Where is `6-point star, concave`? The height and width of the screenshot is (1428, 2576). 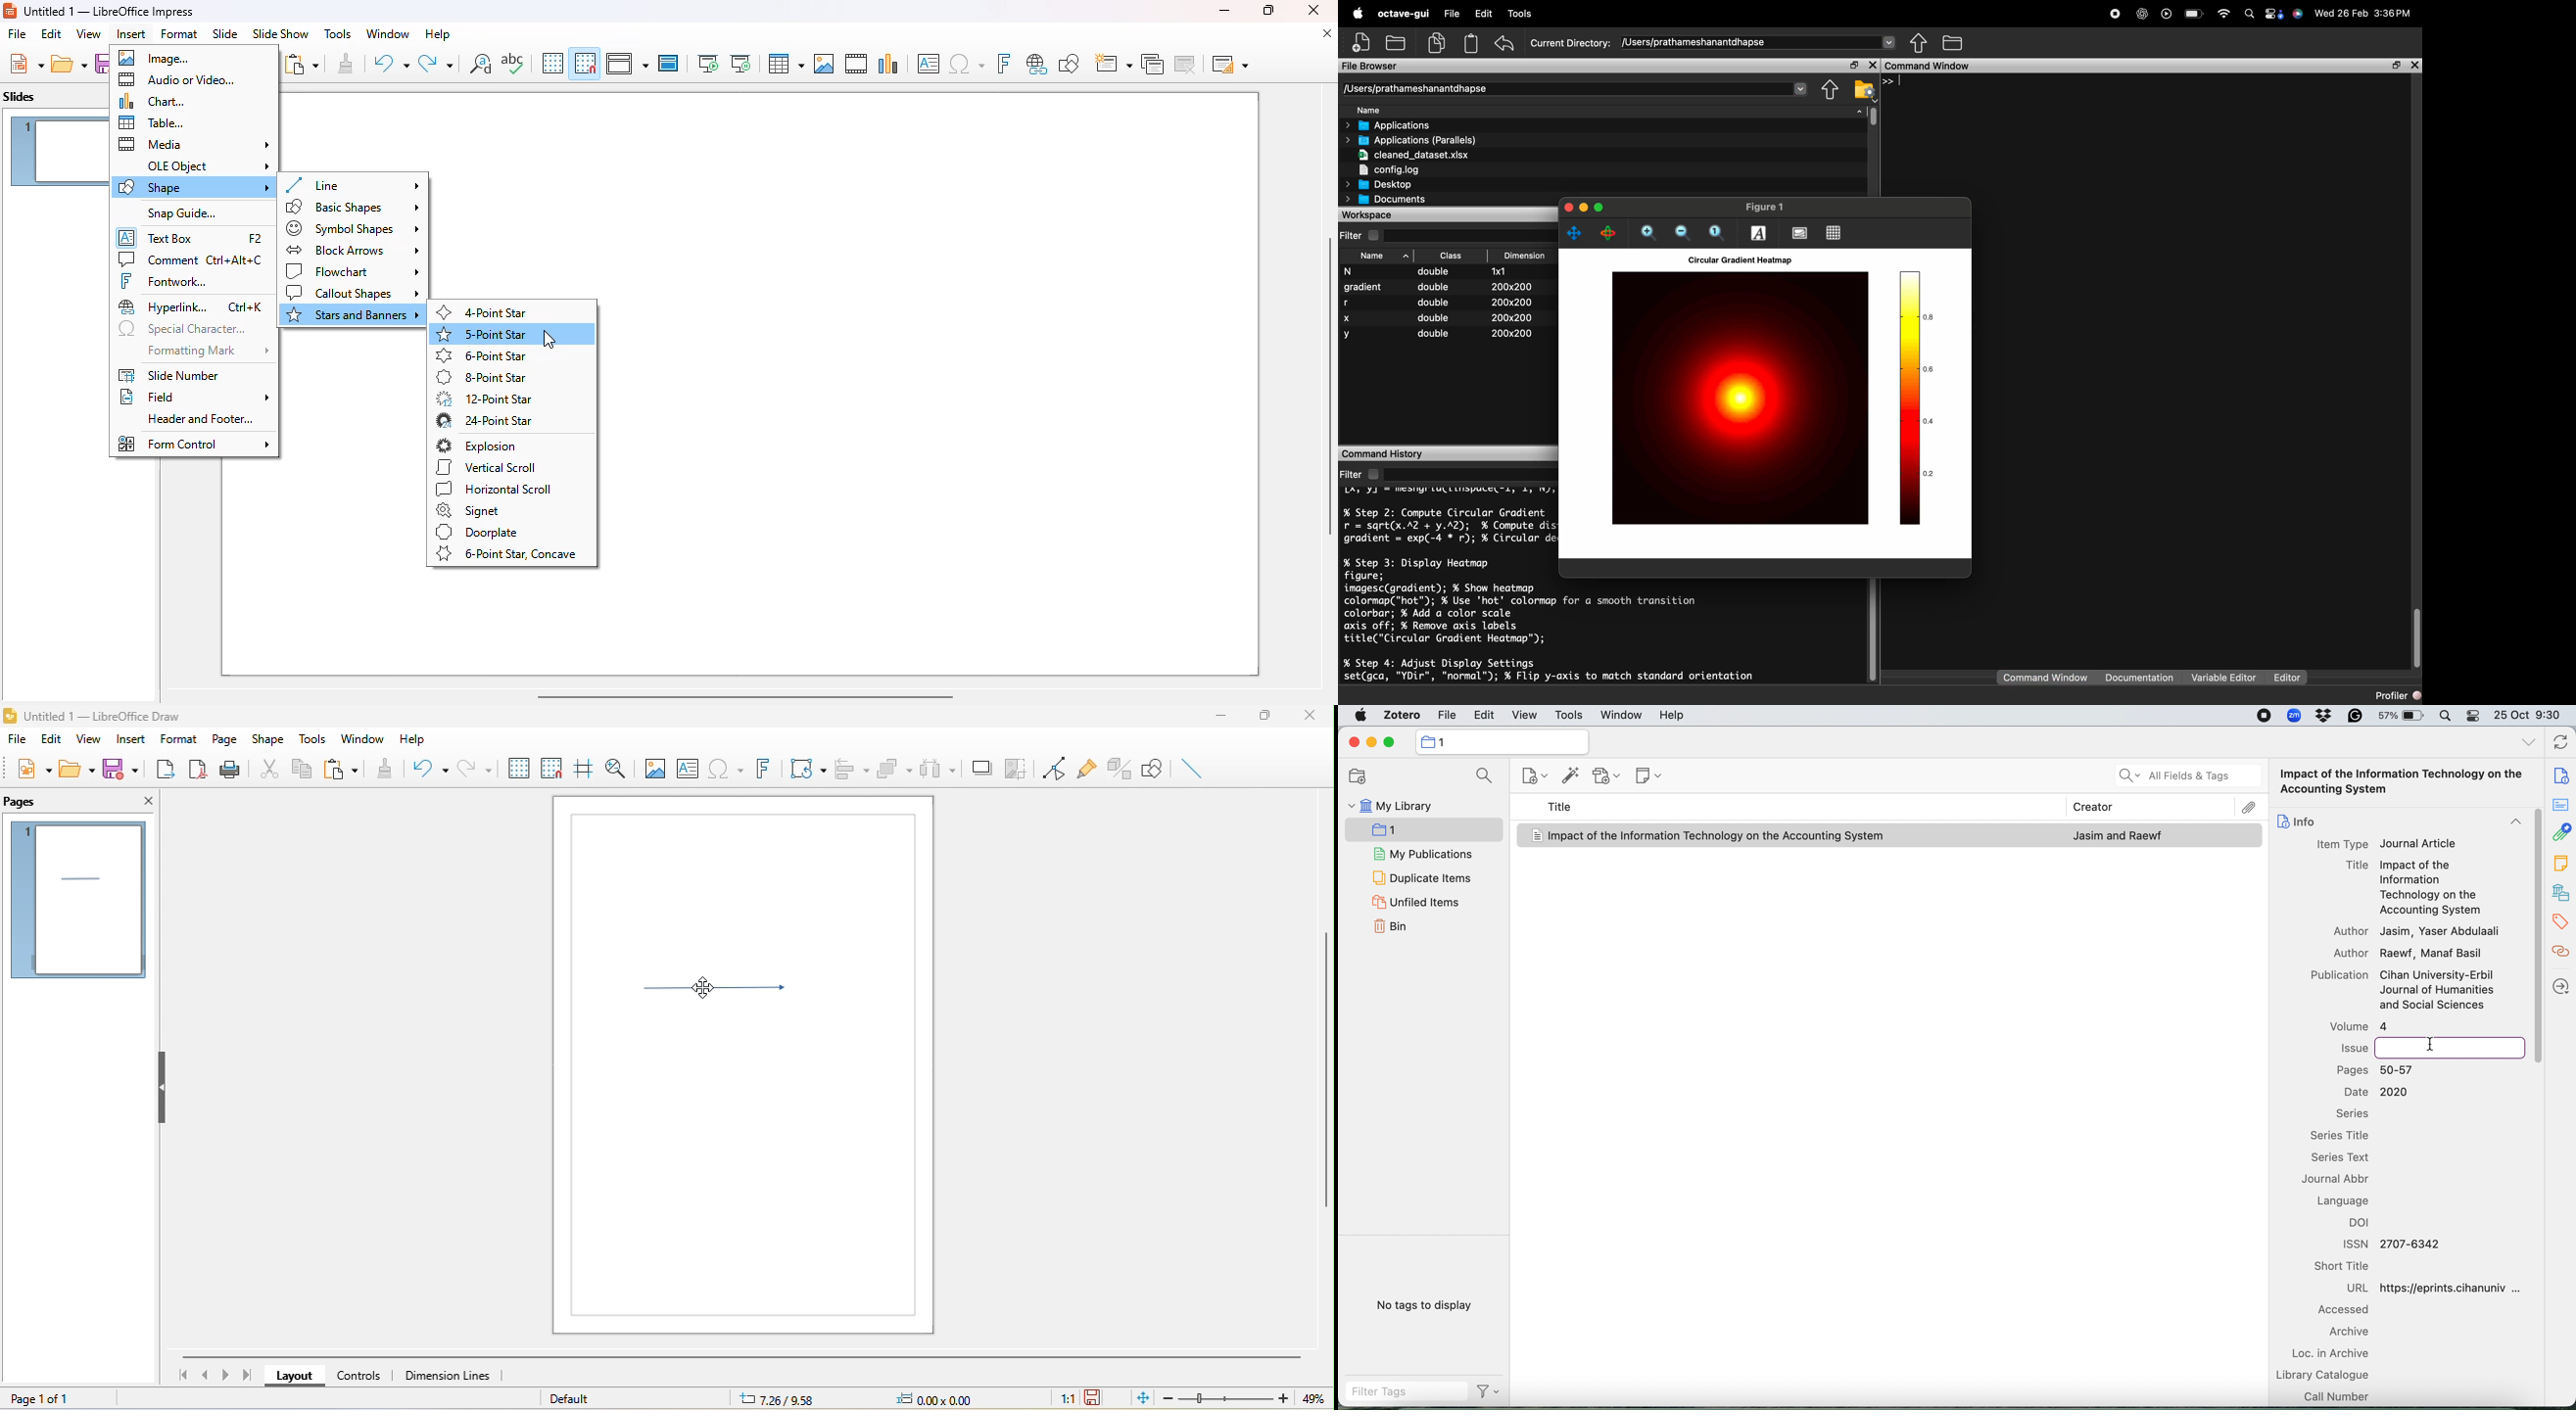 6-point star, concave is located at coordinates (506, 554).